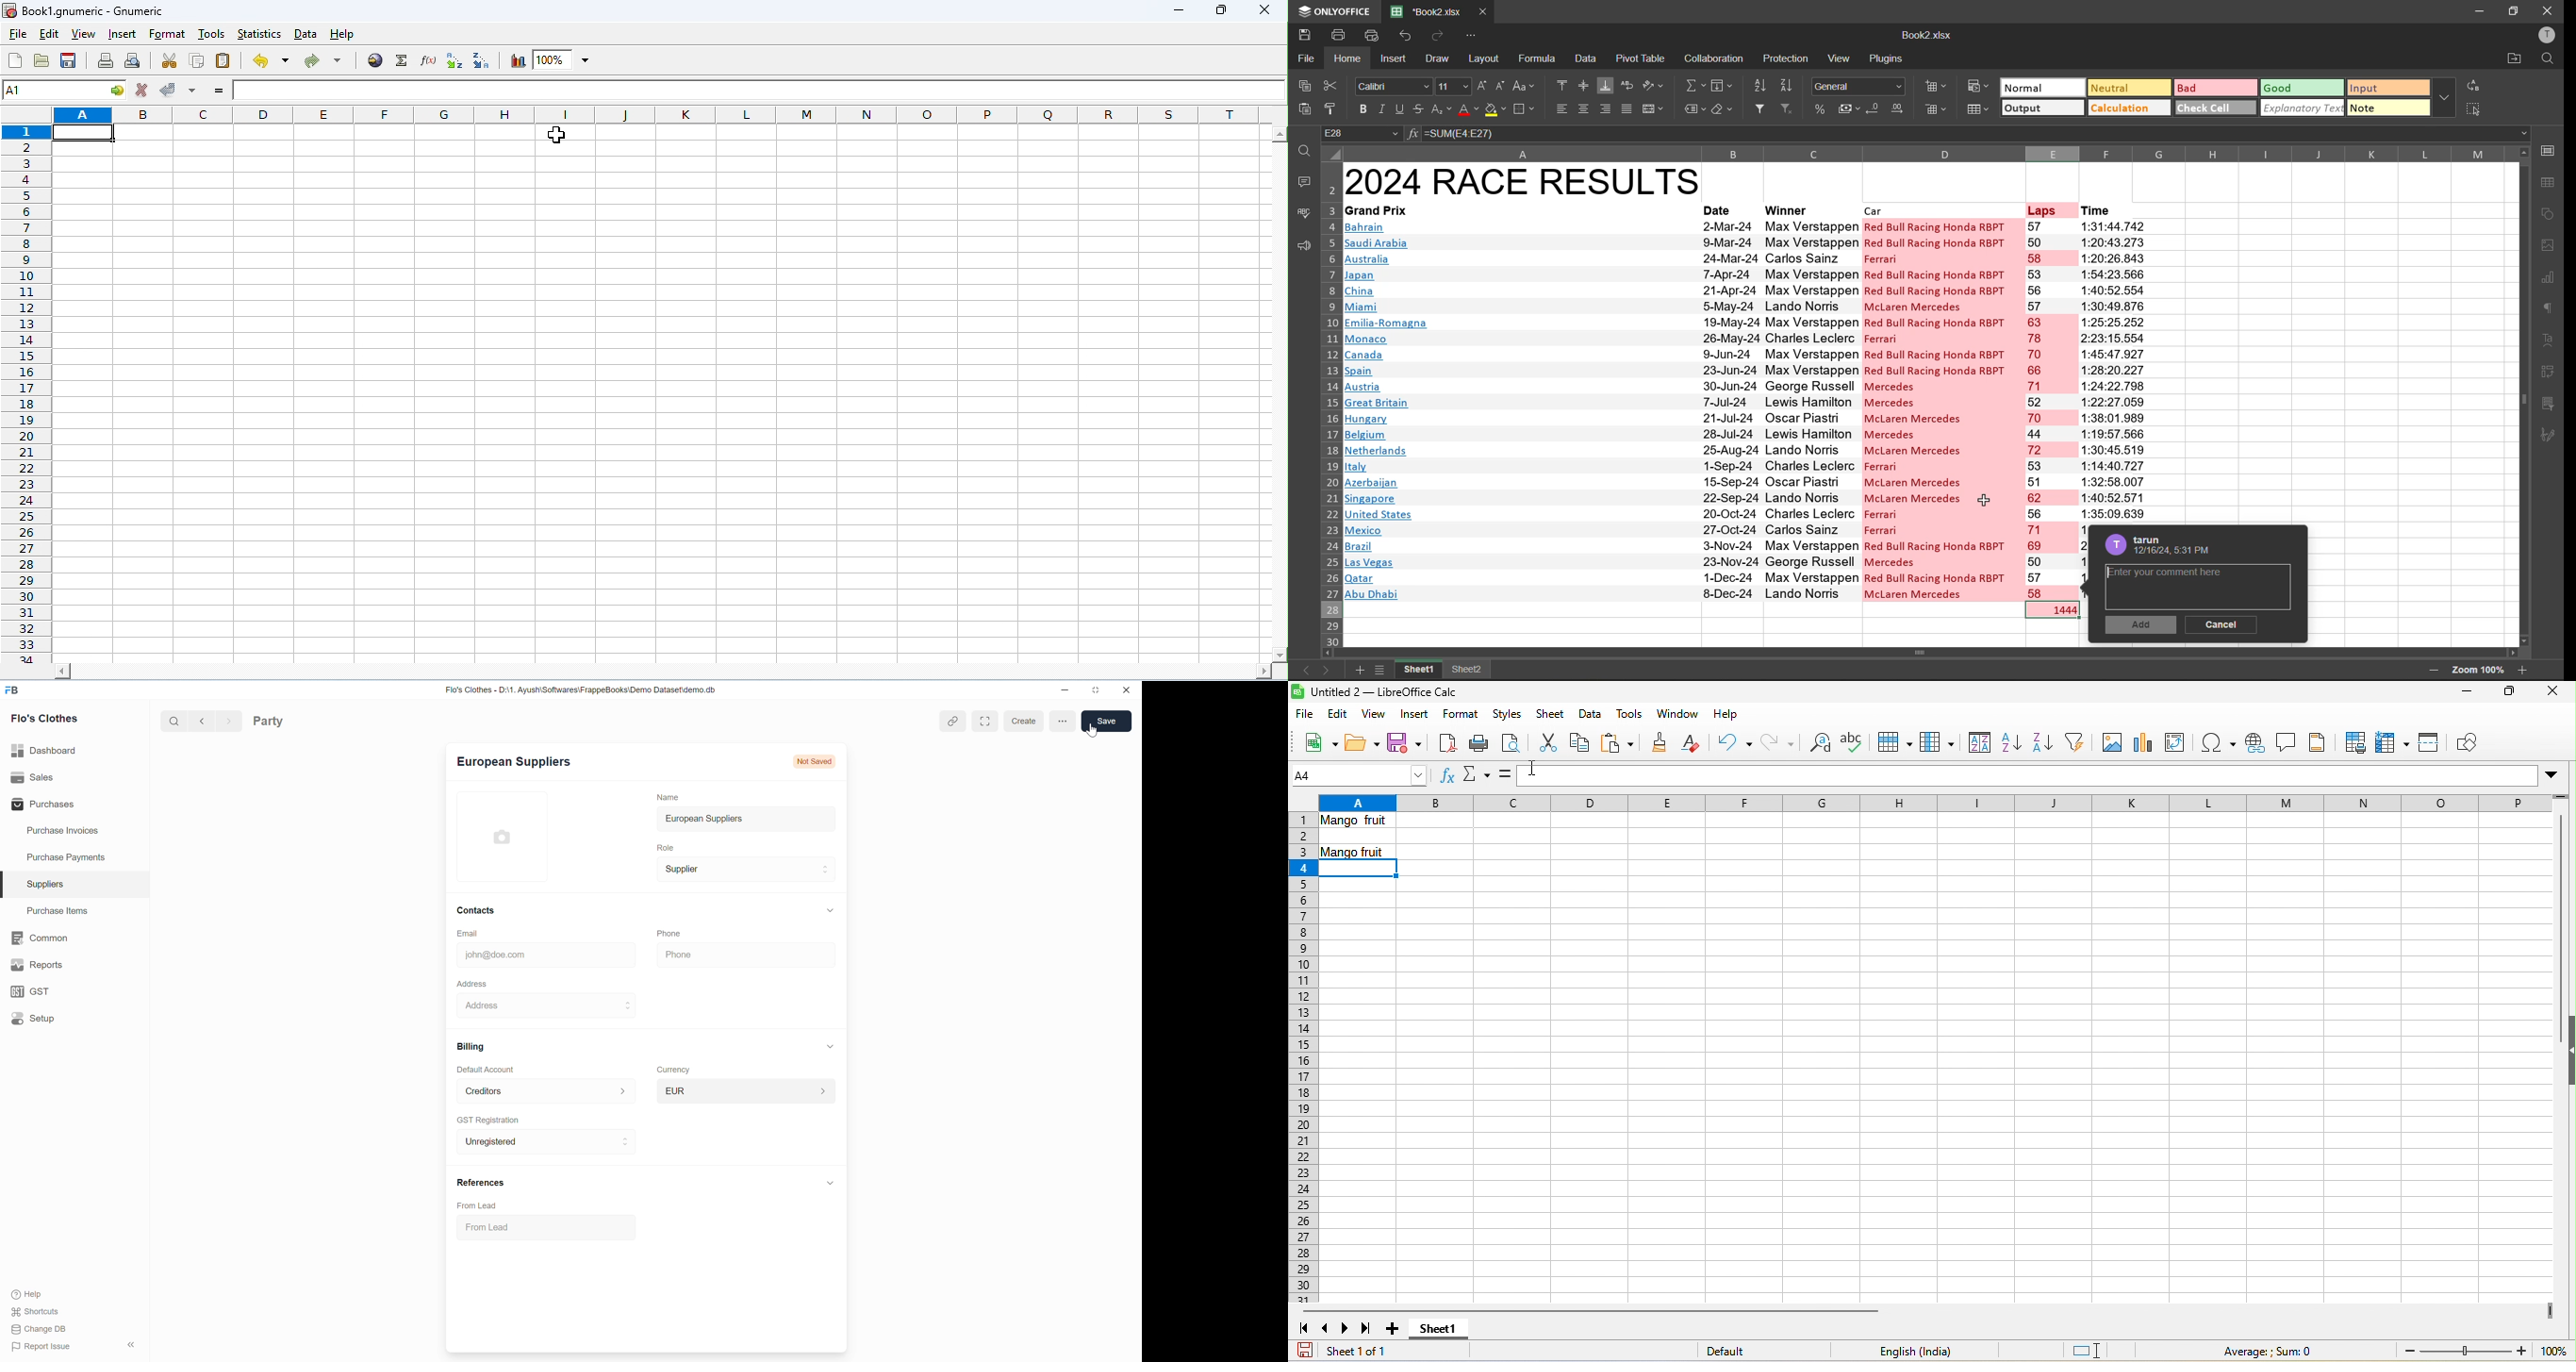  I want to click on tools, so click(1631, 714).